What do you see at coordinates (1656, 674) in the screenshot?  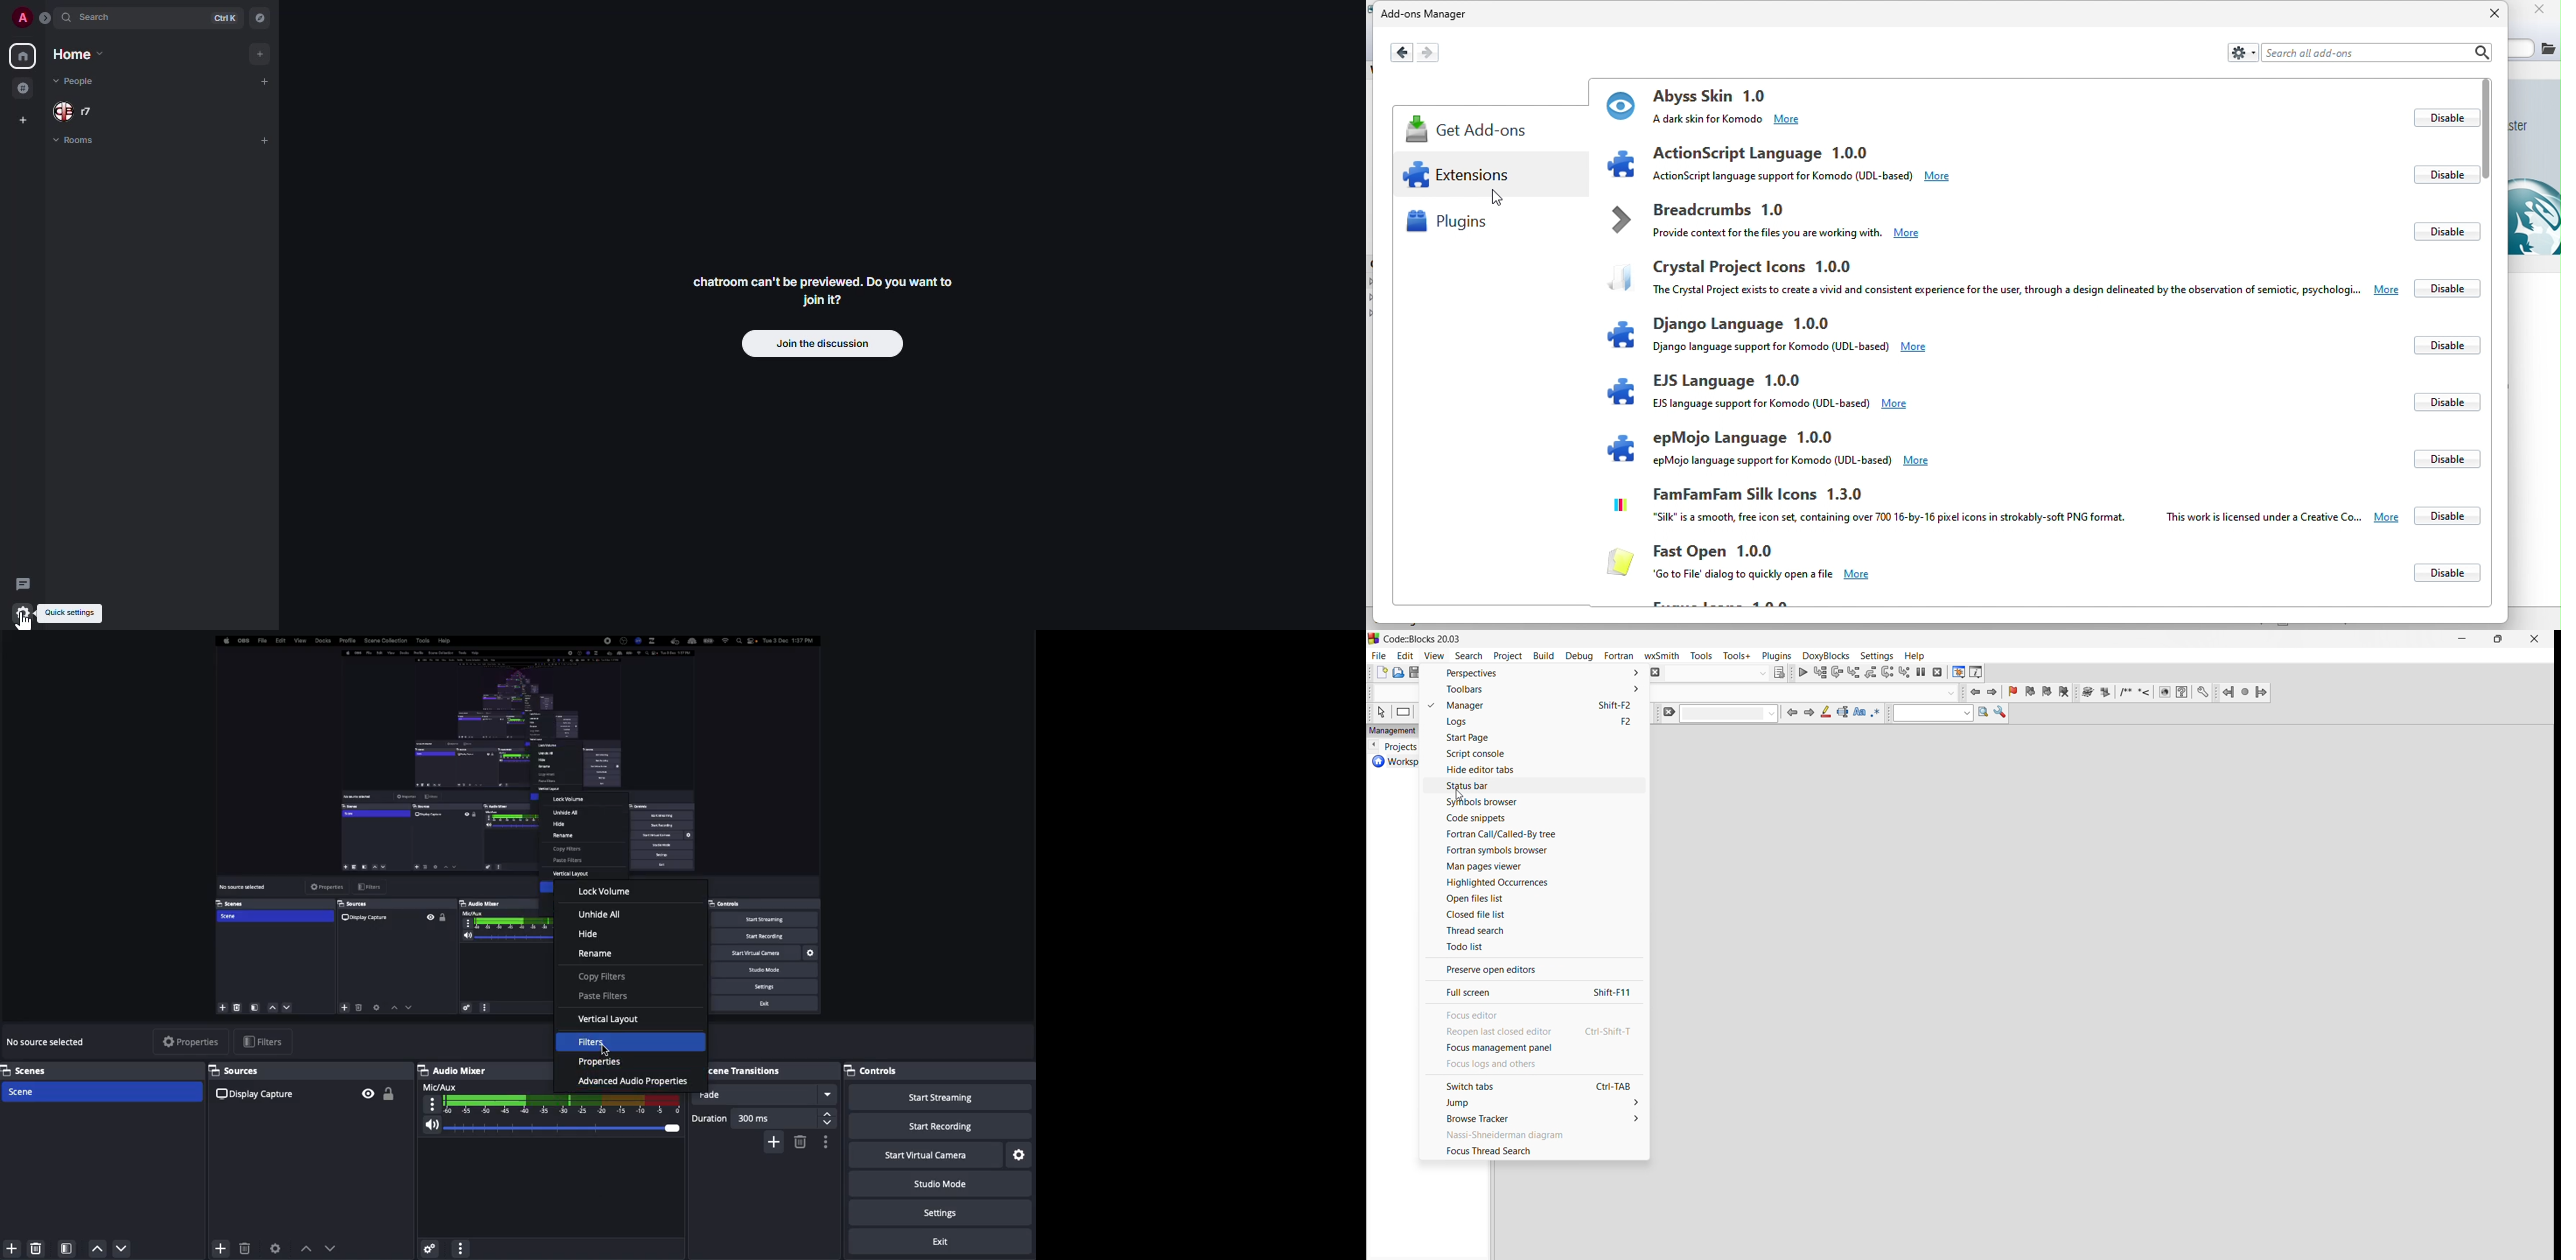 I see `abort` at bounding box center [1656, 674].